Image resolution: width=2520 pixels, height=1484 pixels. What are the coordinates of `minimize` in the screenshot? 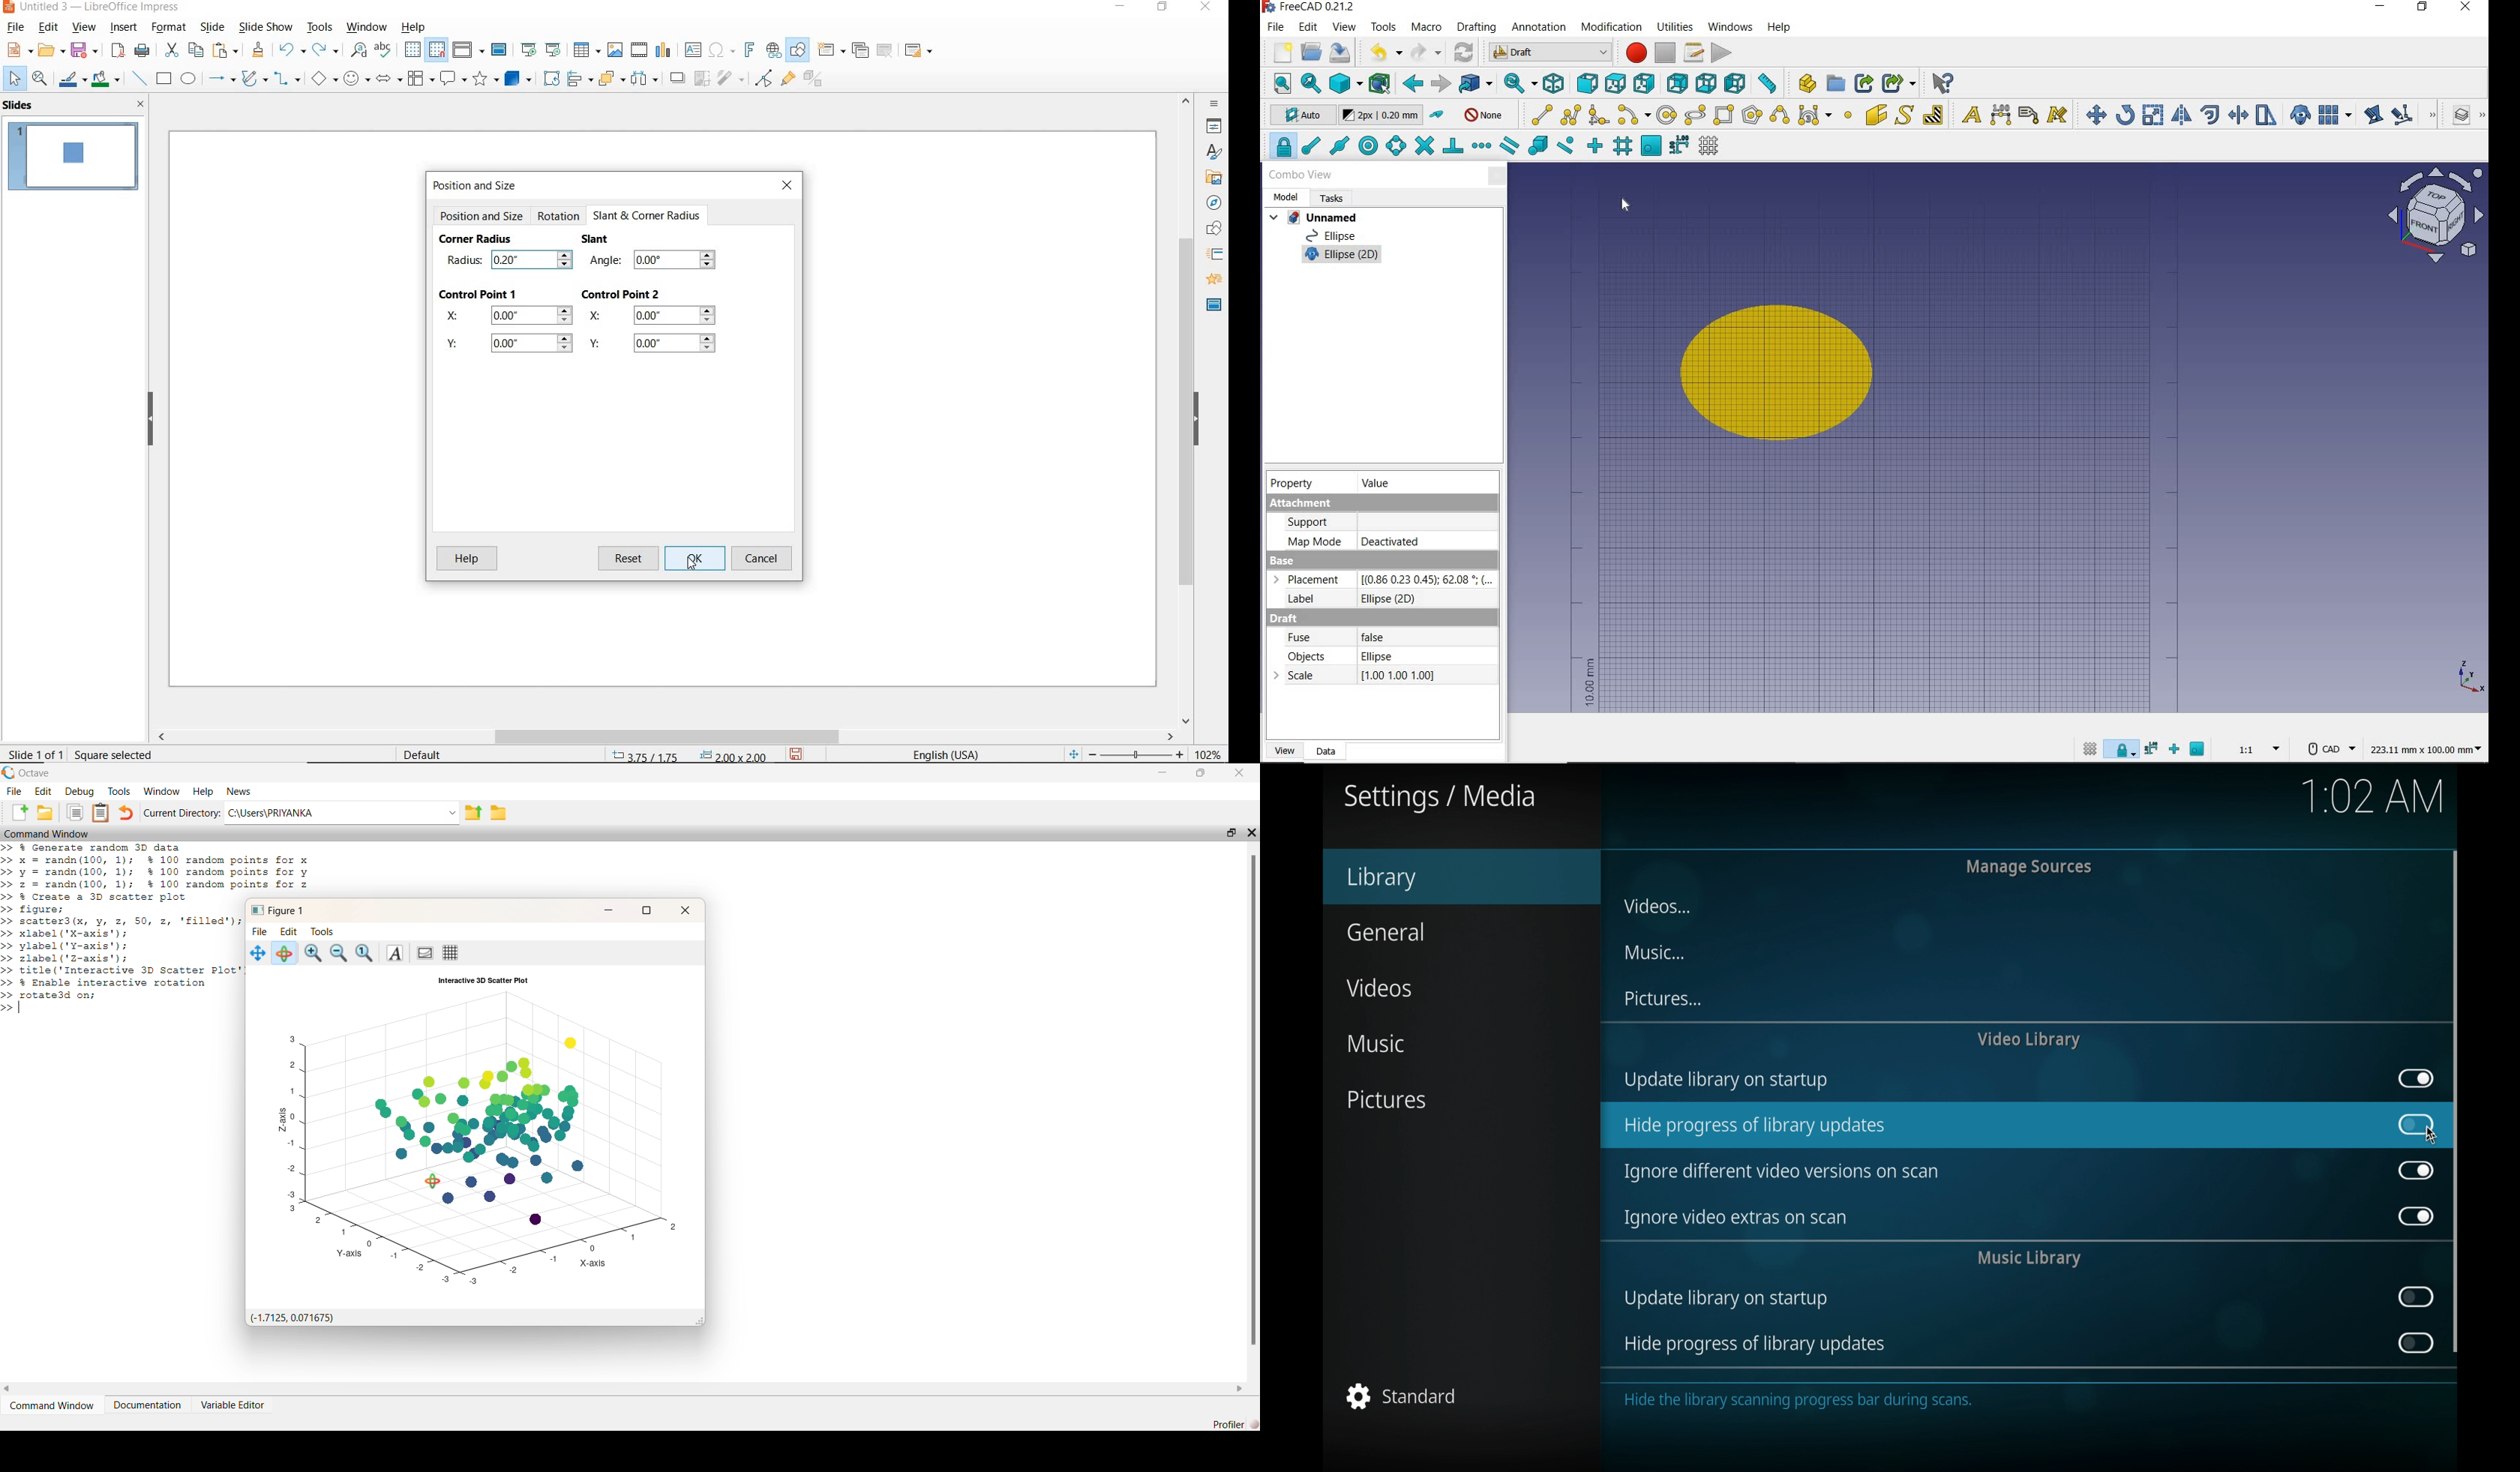 It's located at (2381, 8).